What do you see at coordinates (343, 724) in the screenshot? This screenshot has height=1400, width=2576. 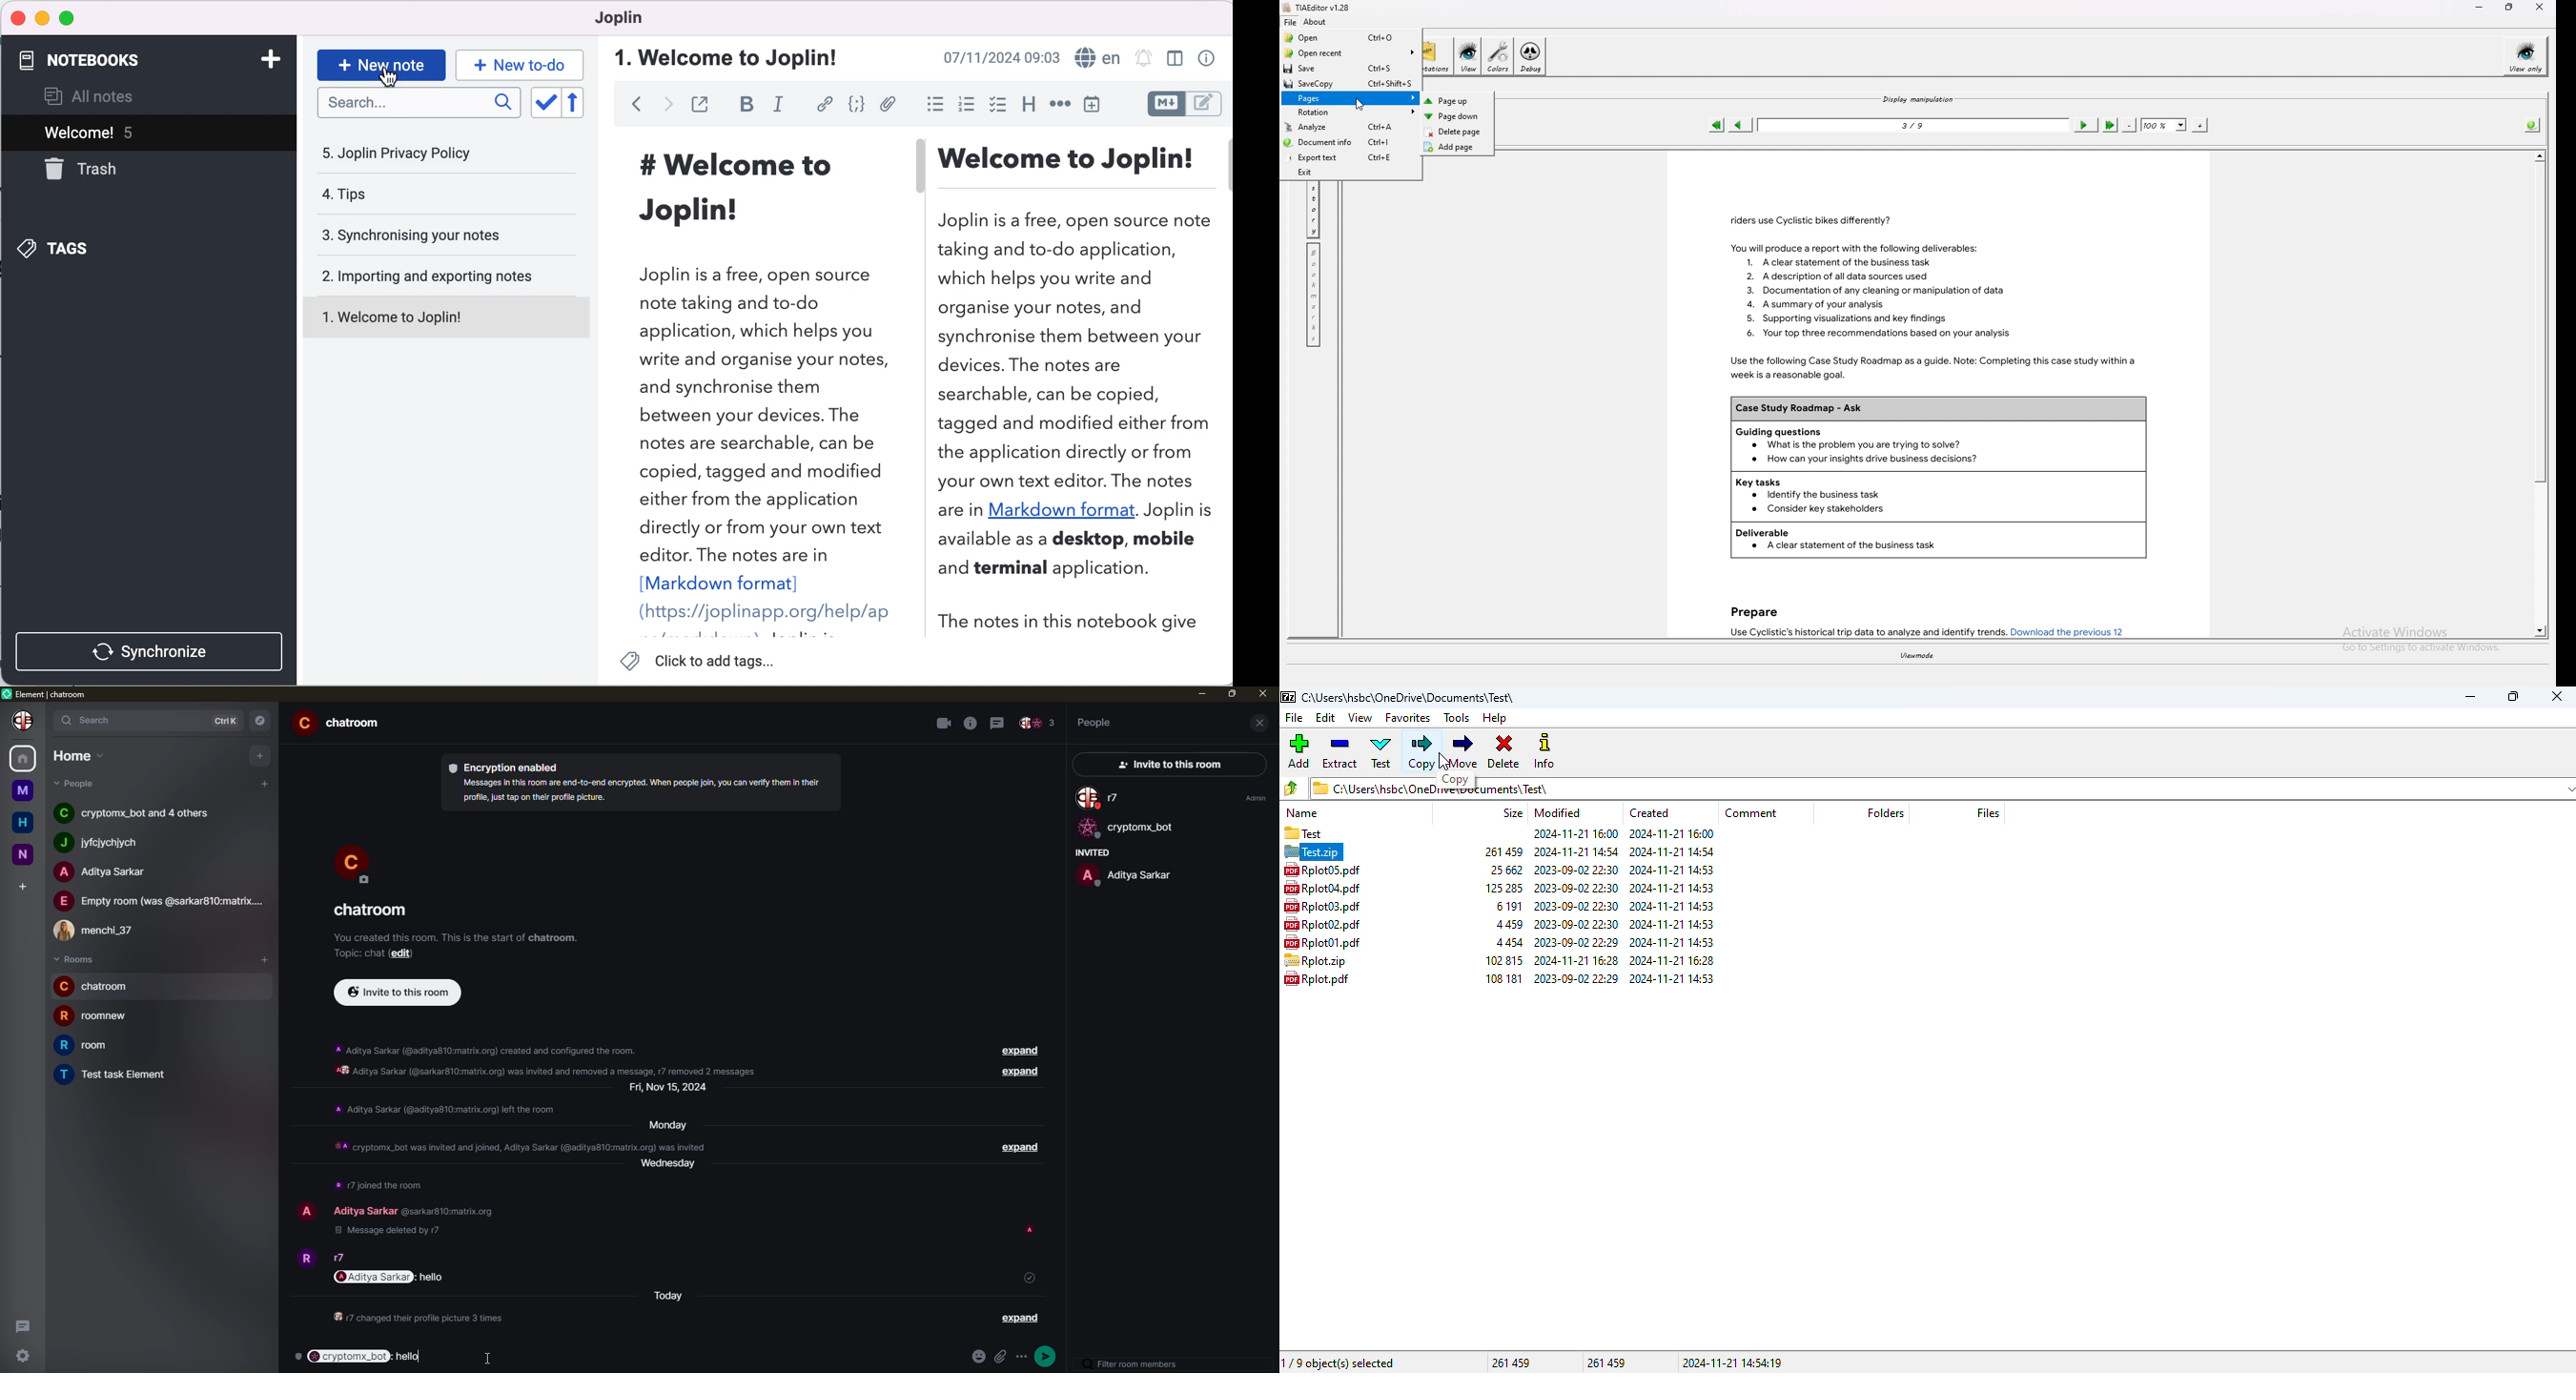 I see `room` at bounding box center [343, 724].